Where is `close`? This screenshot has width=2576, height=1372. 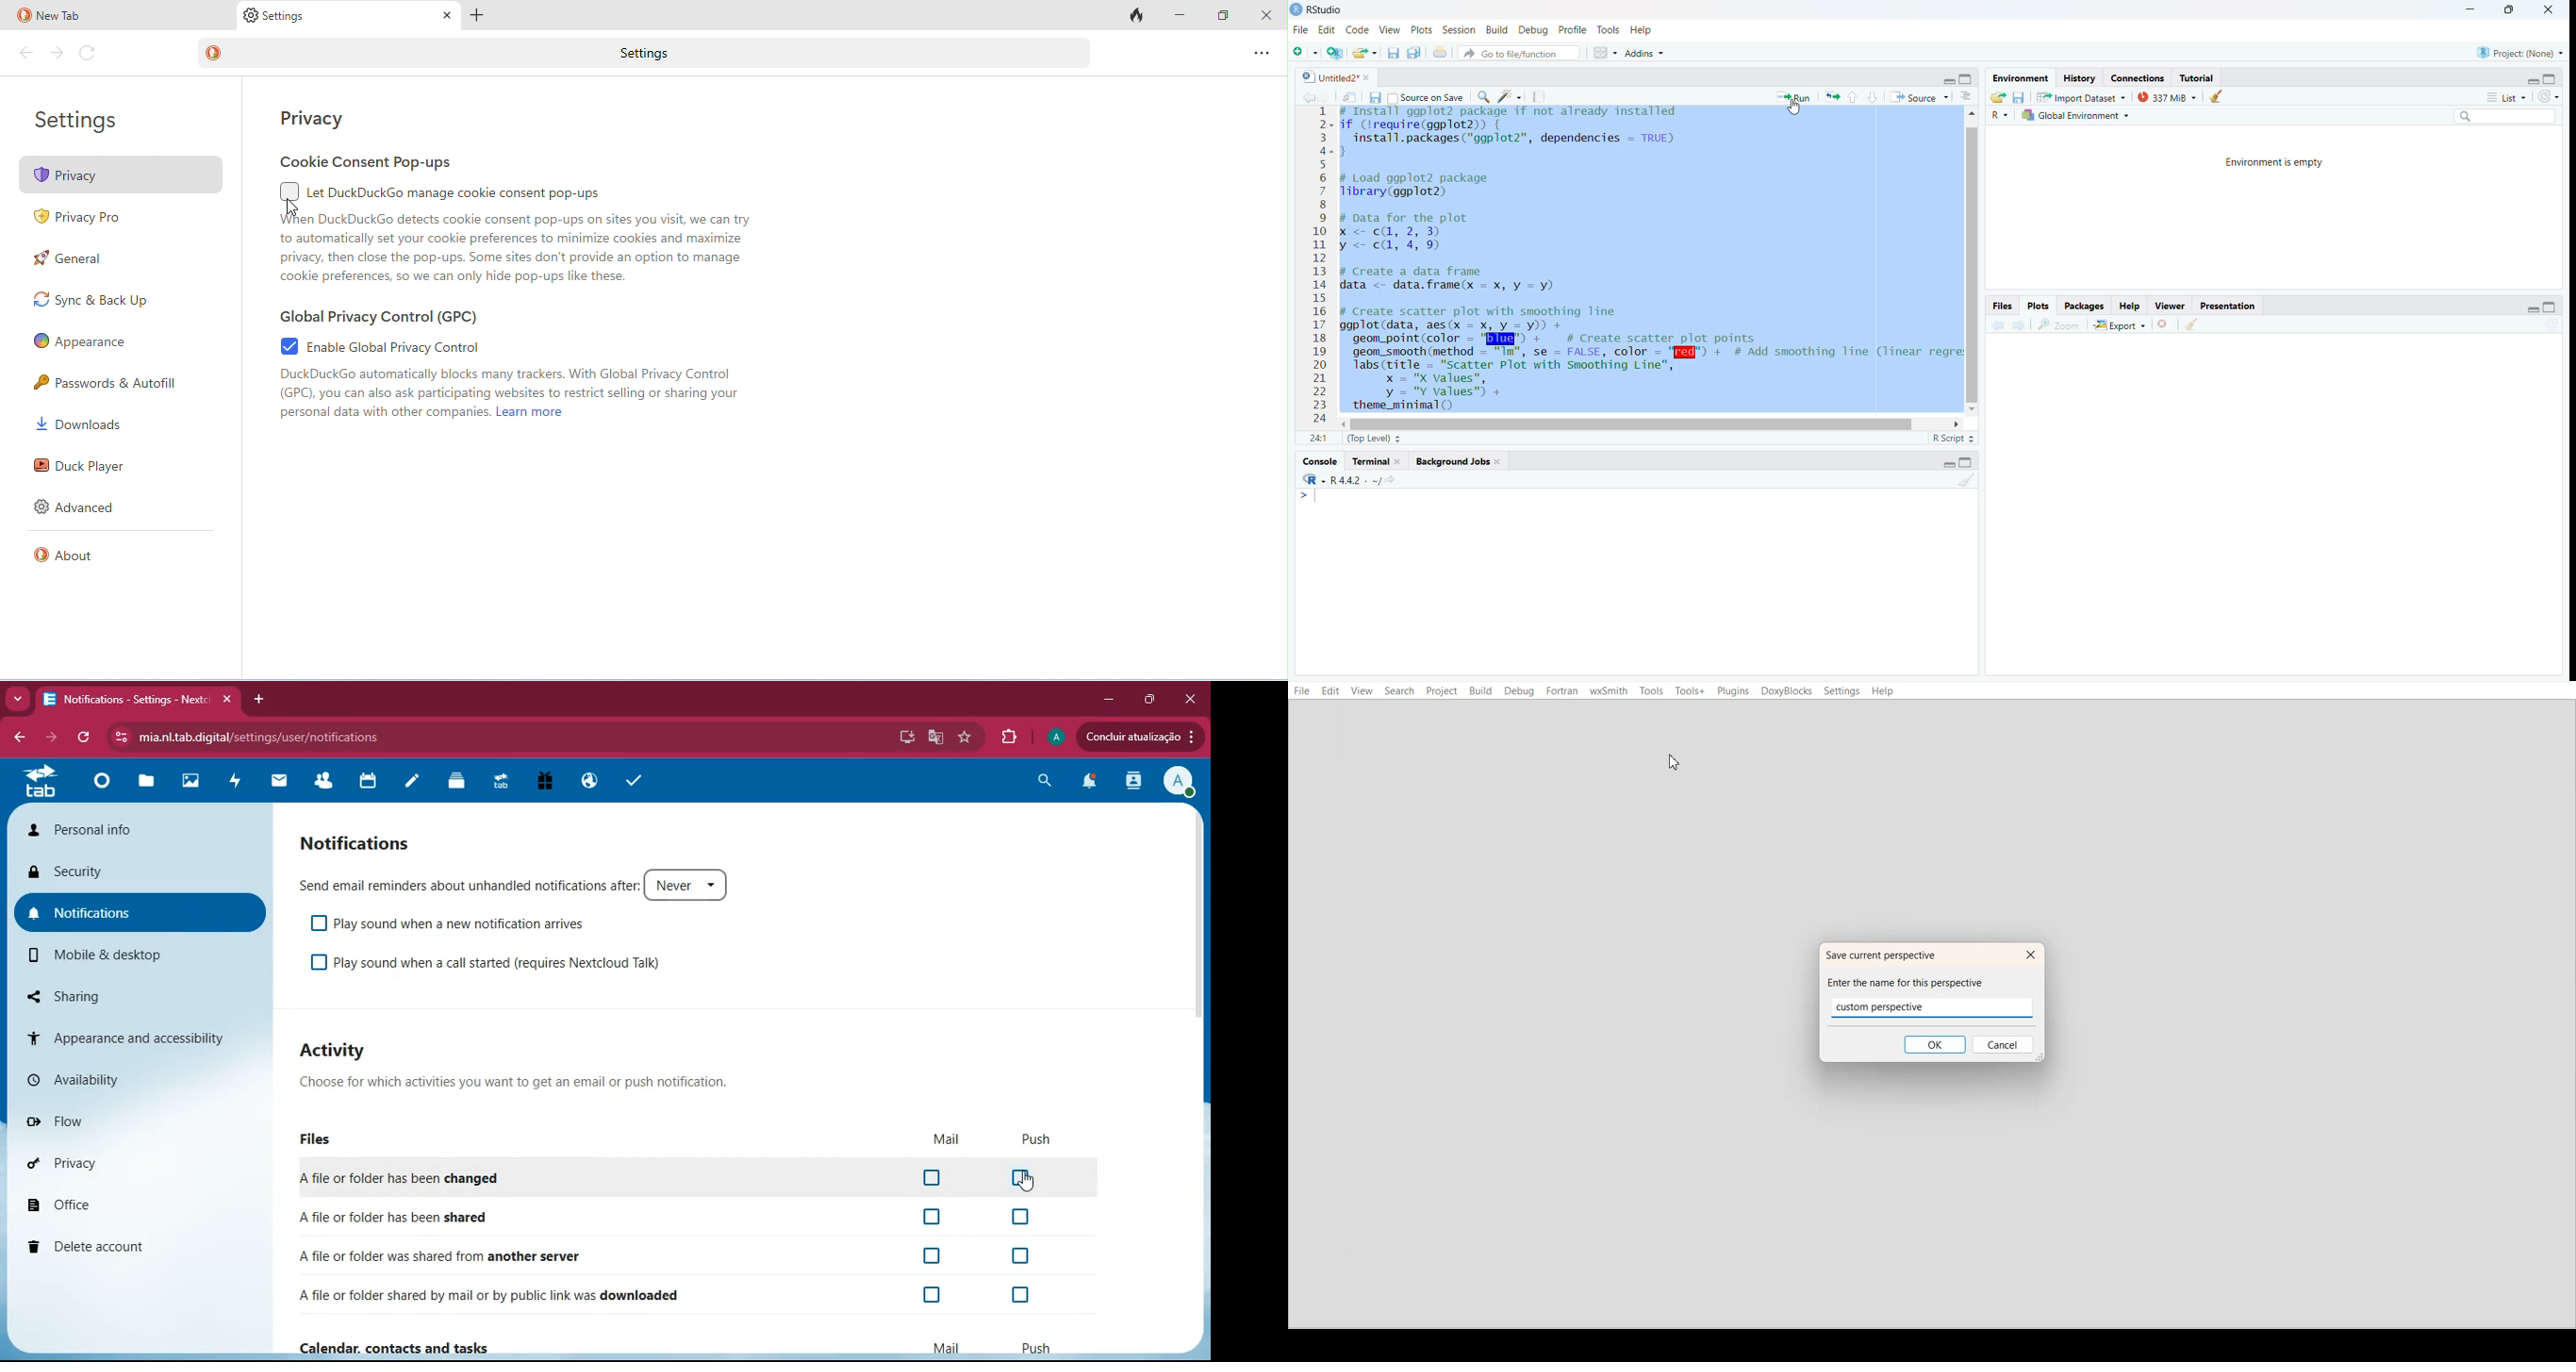 close is located at coordinates (1191, 696).